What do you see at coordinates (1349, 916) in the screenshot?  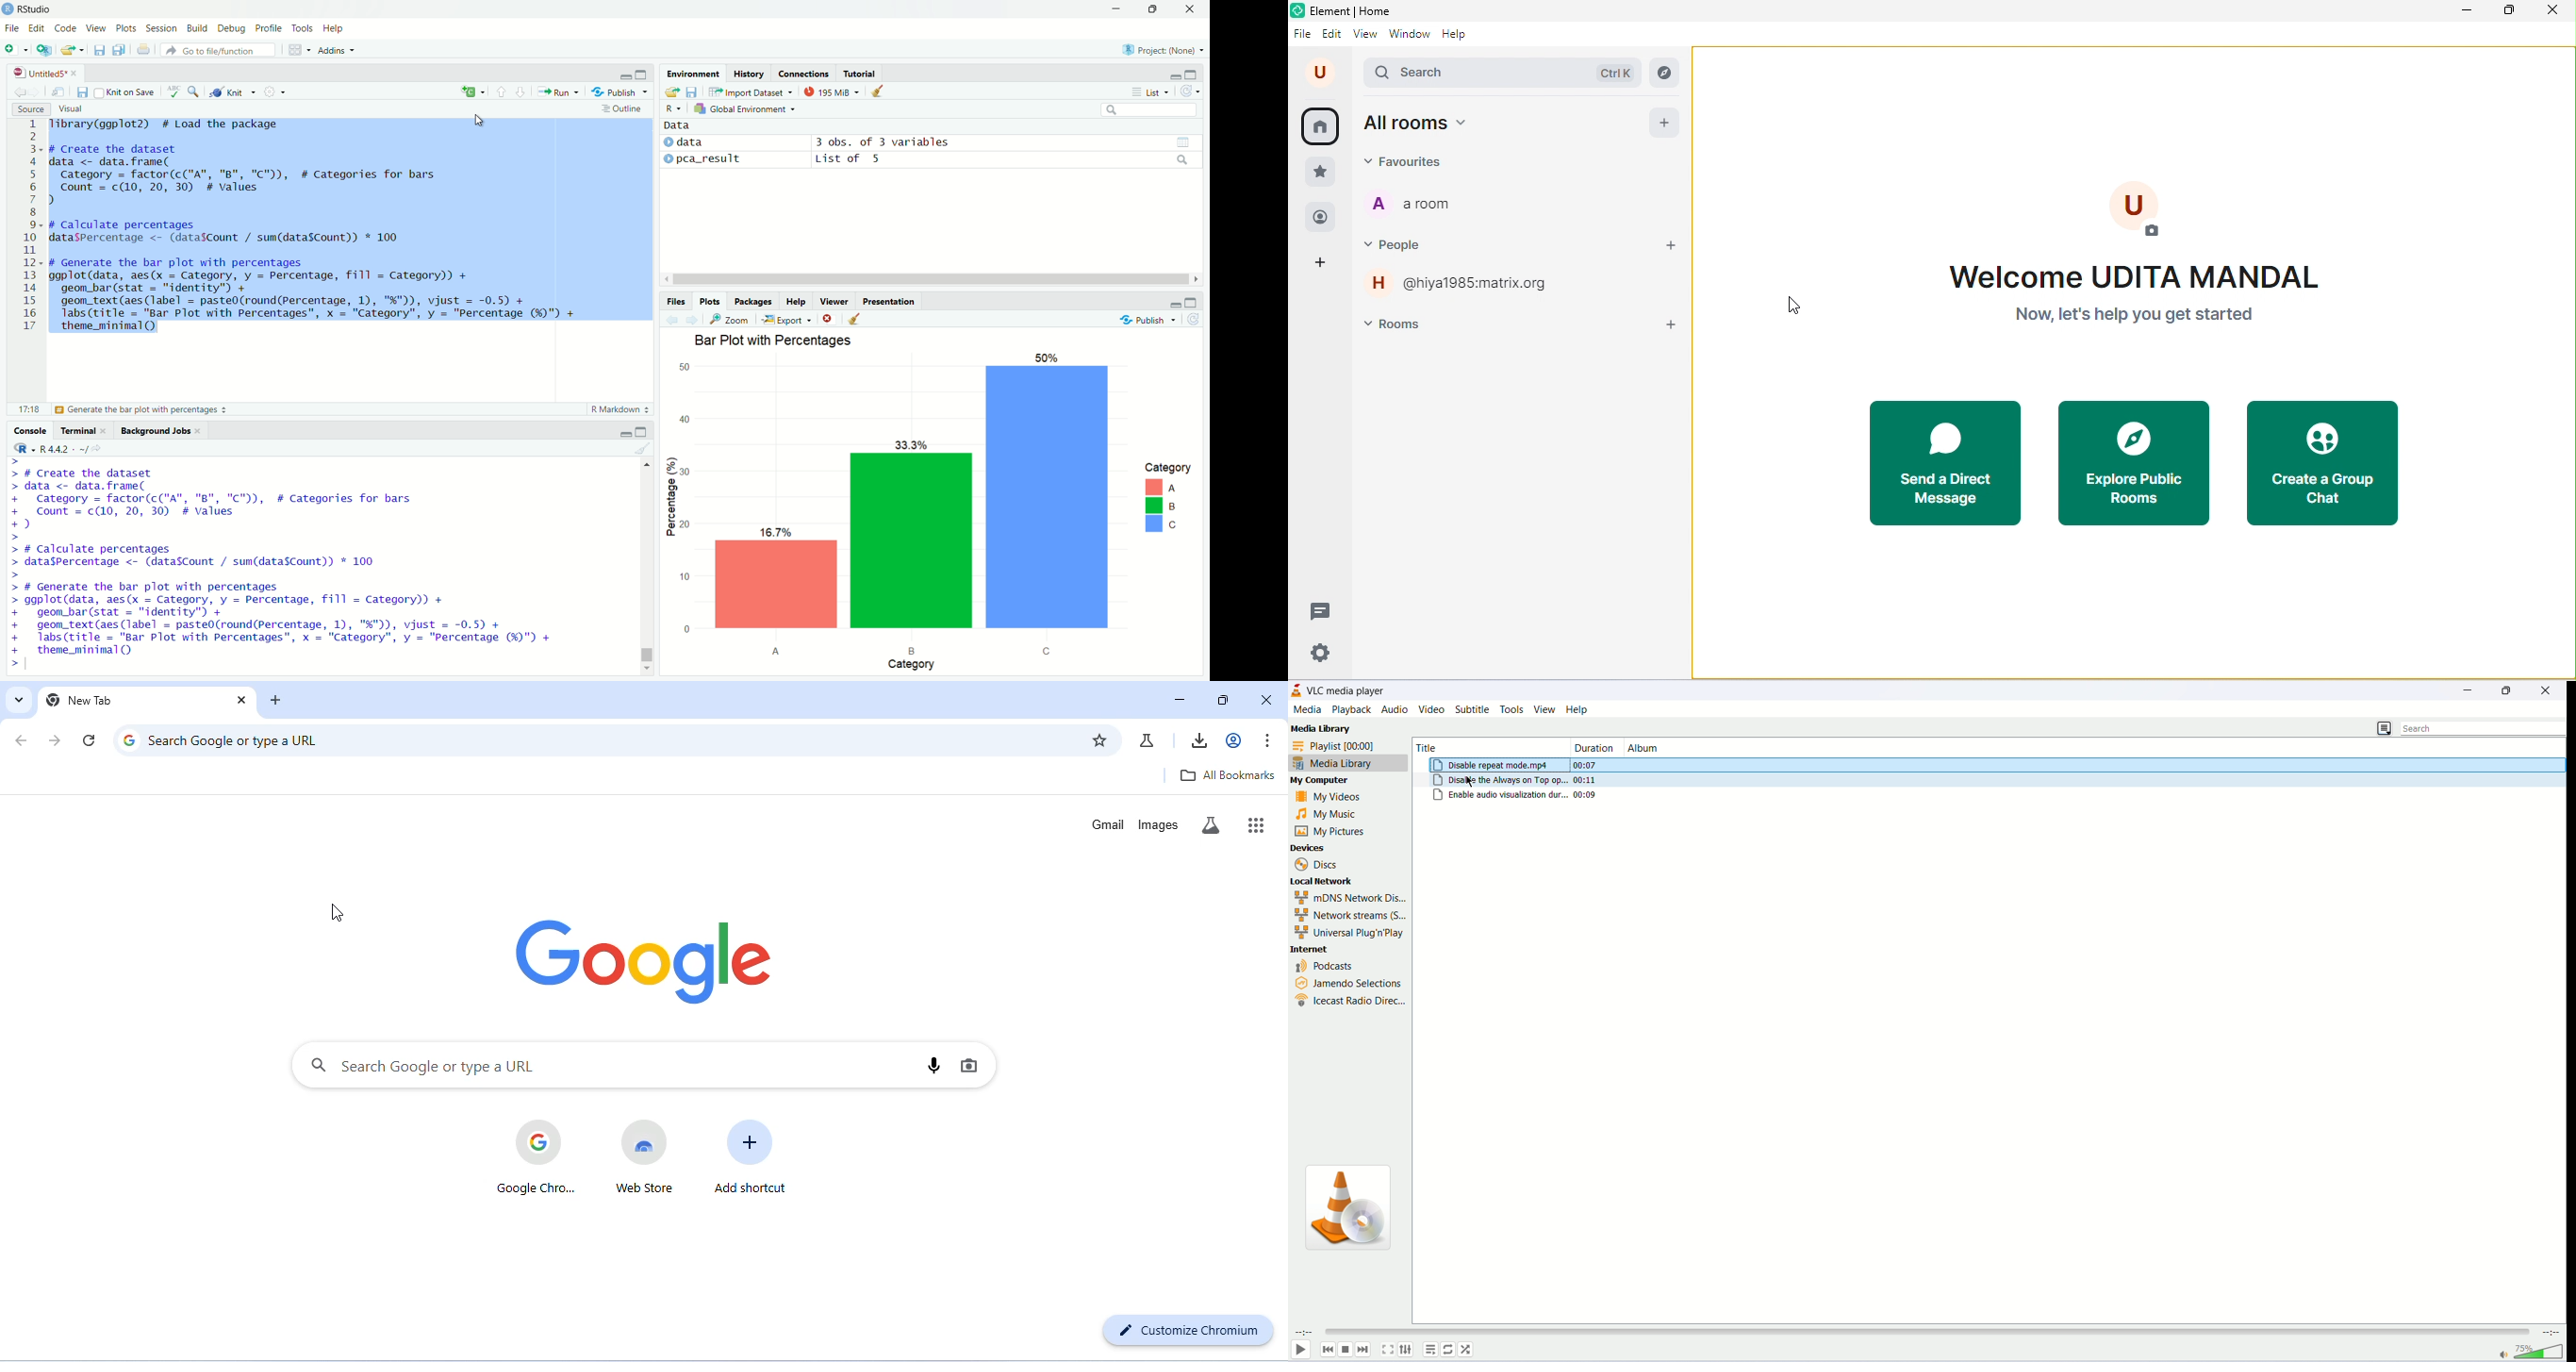 I see `network streams` at bounding box center [1349, 916].